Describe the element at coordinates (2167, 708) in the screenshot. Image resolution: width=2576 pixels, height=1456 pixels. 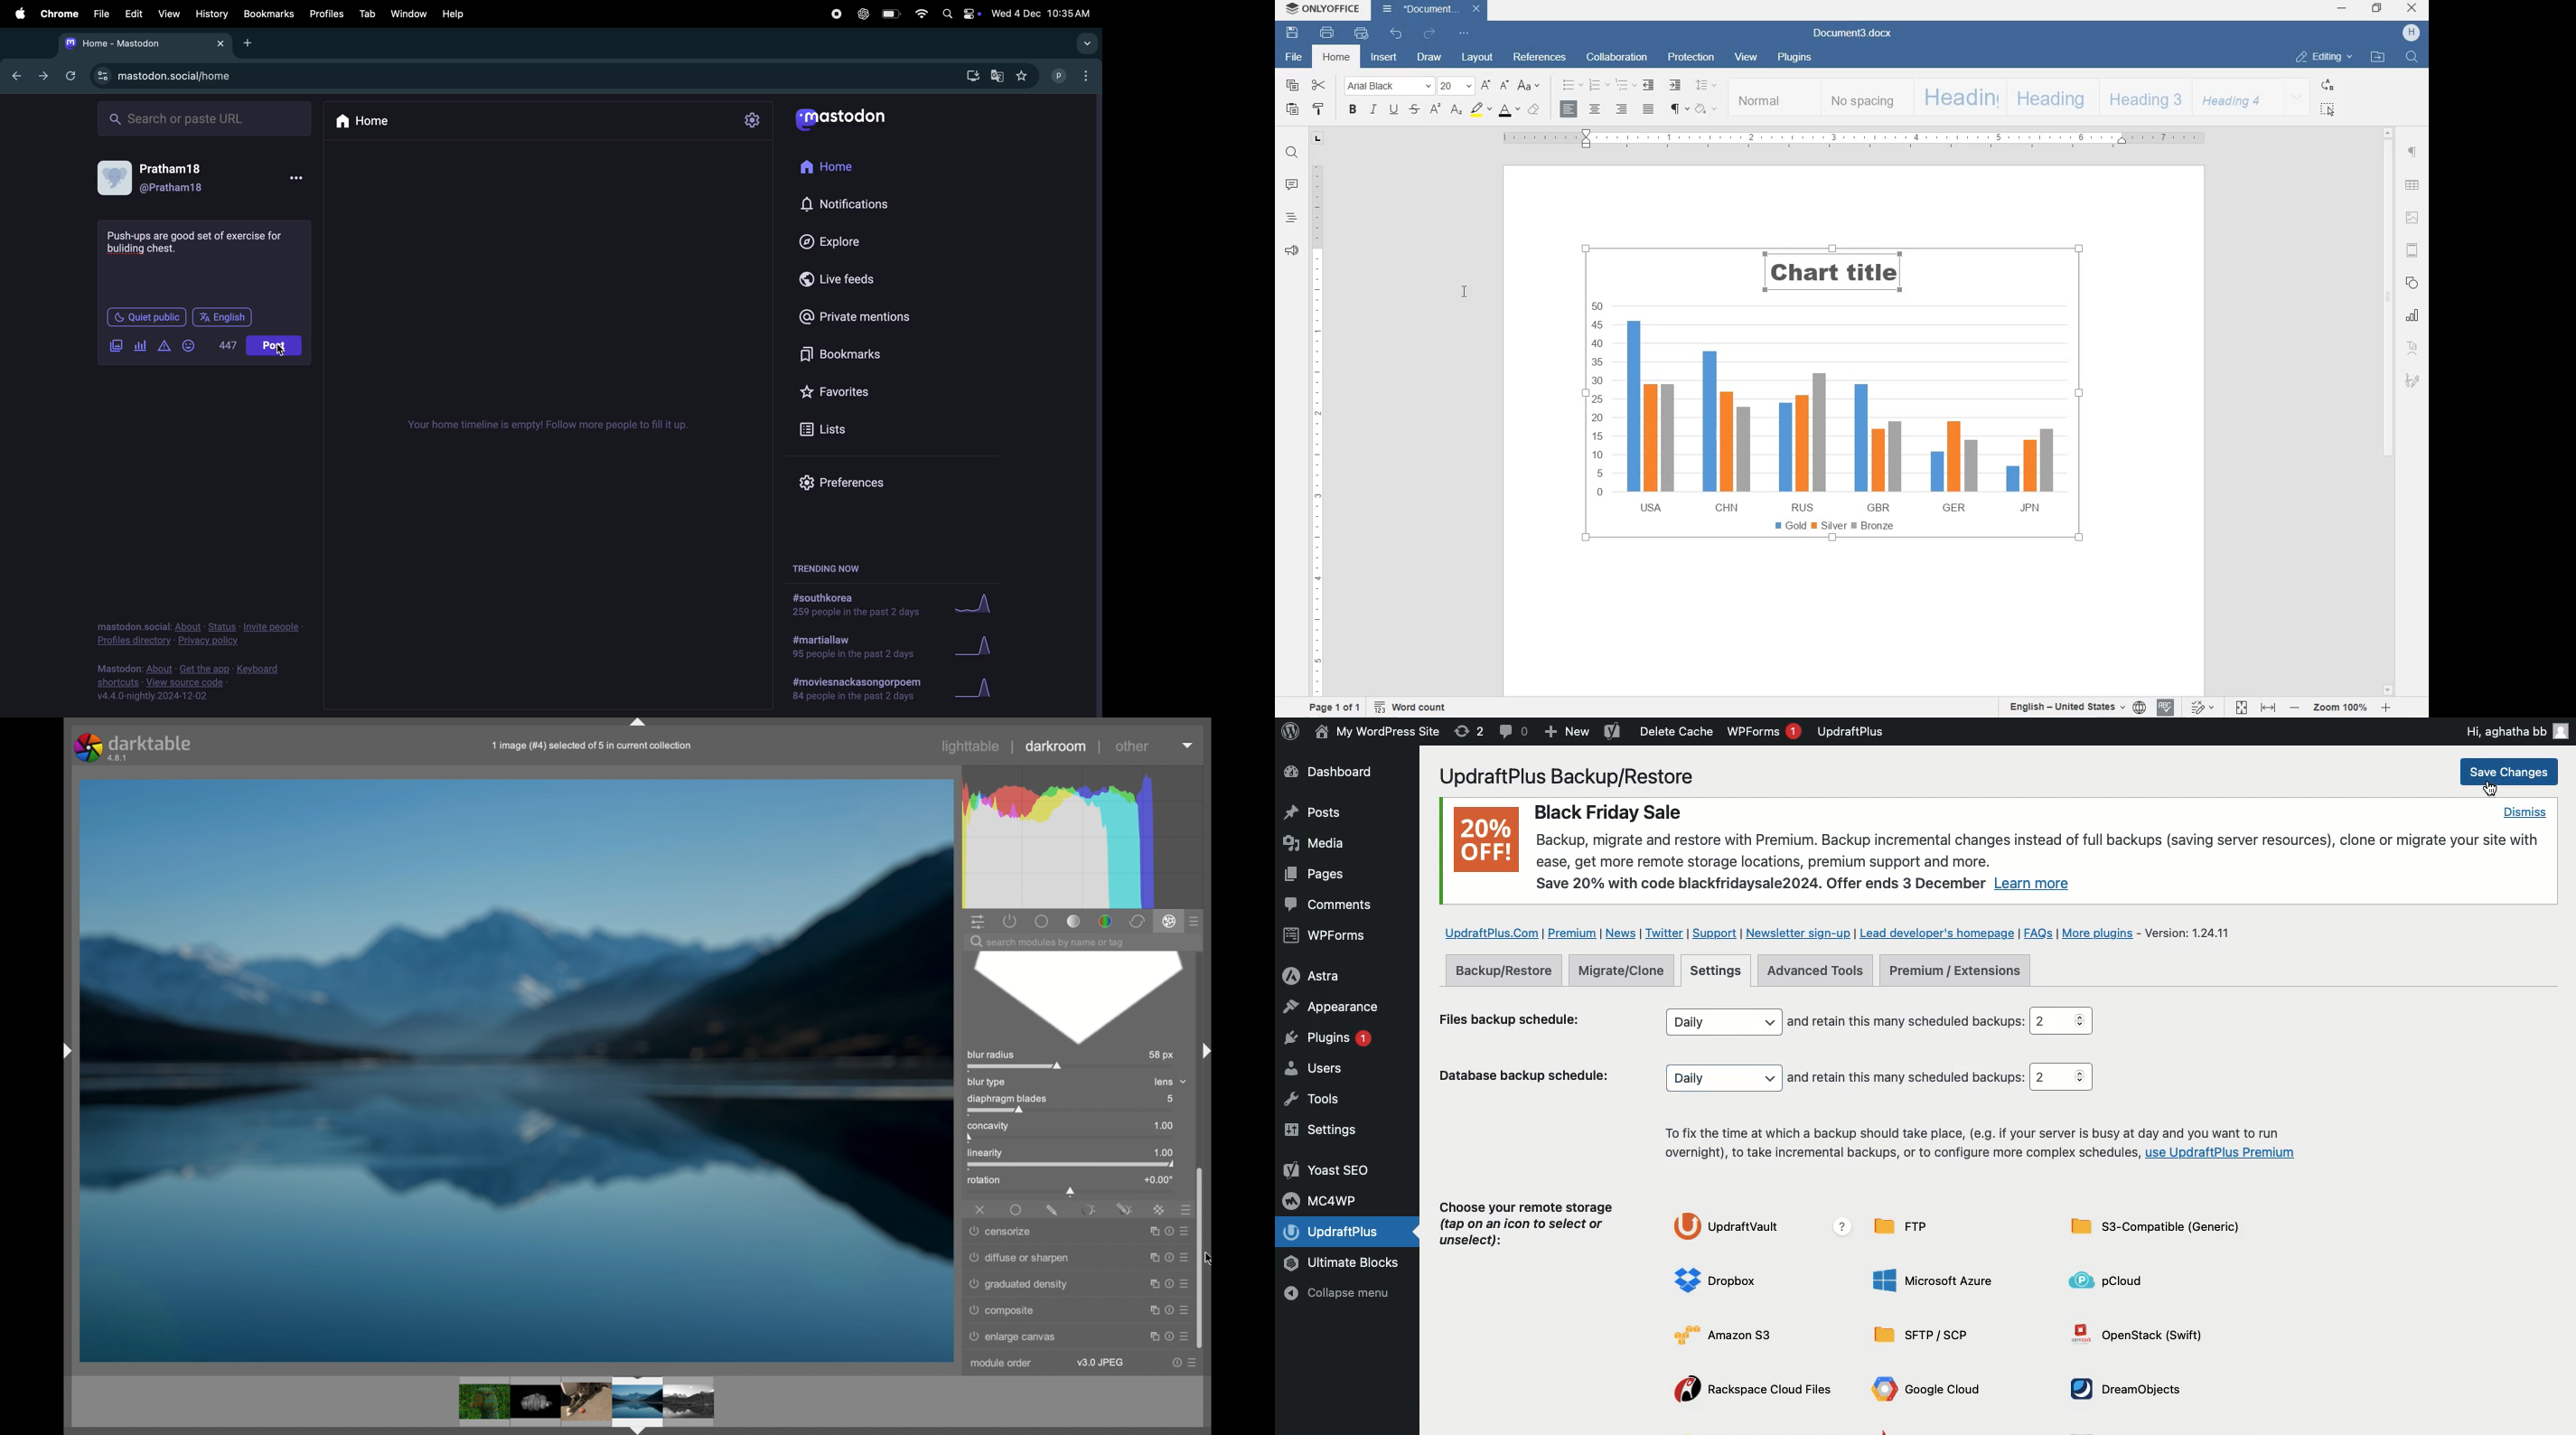
I see `SPELL CHECKING` at that location.